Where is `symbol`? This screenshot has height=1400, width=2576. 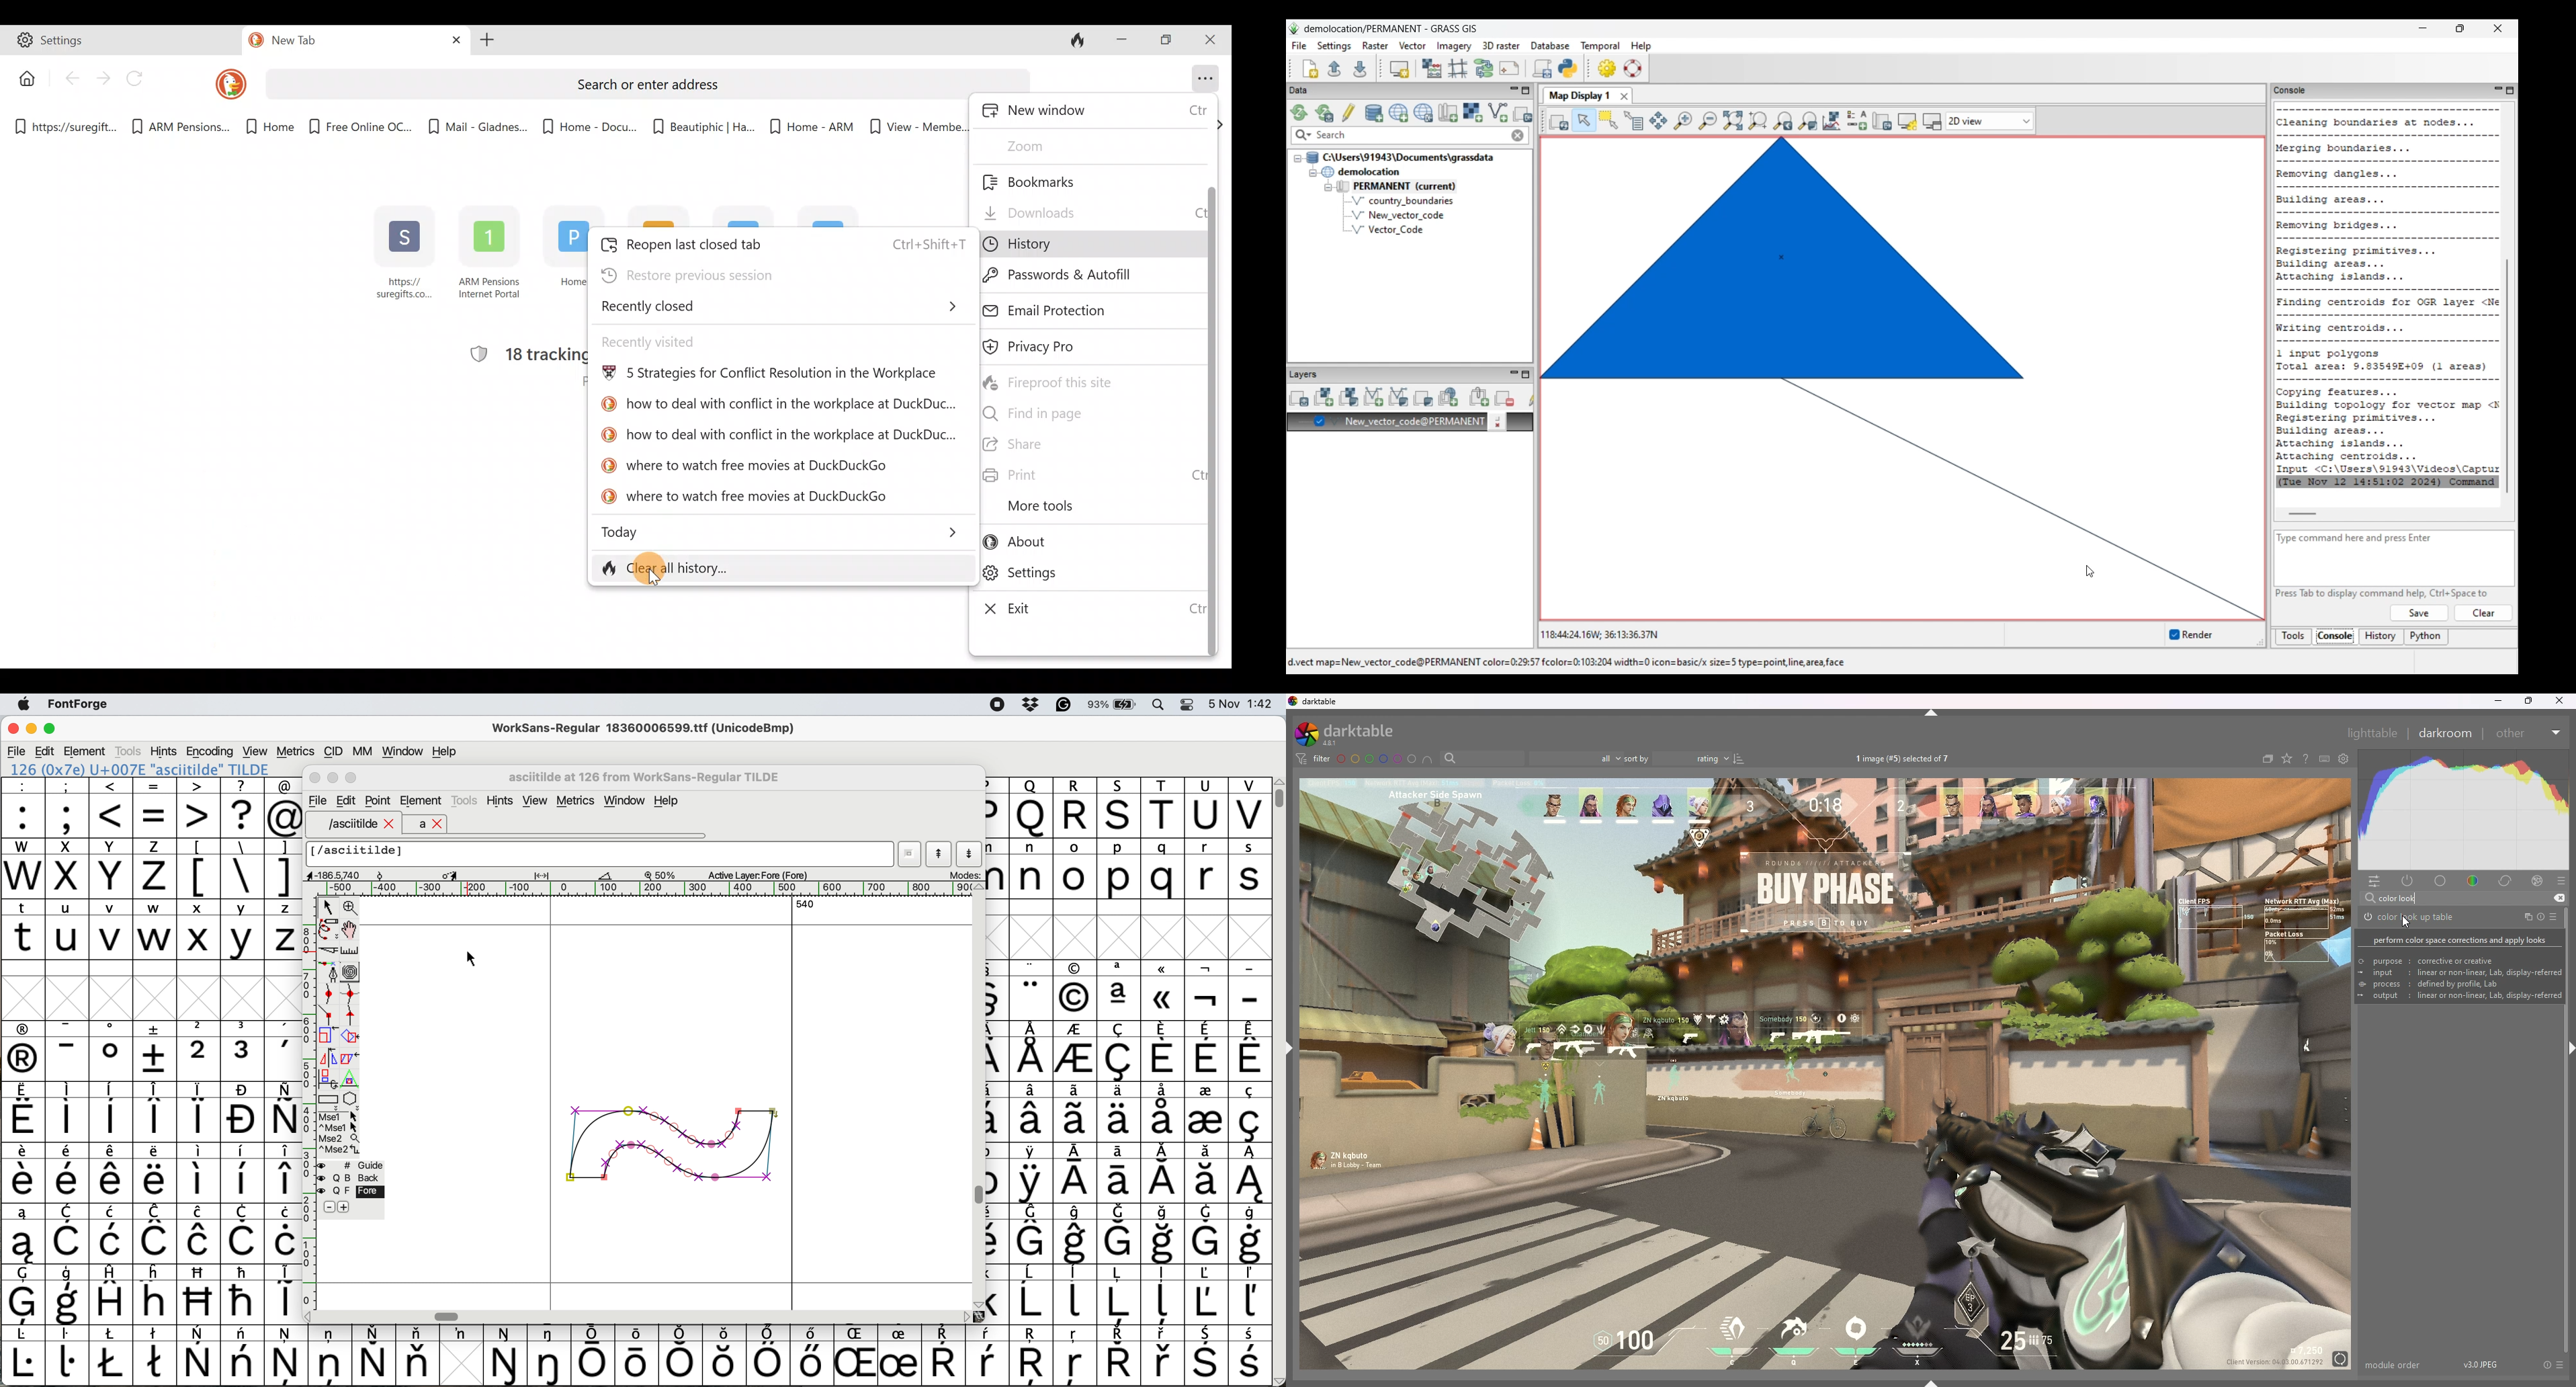 symbol is located at coordinates (1120, 1173).